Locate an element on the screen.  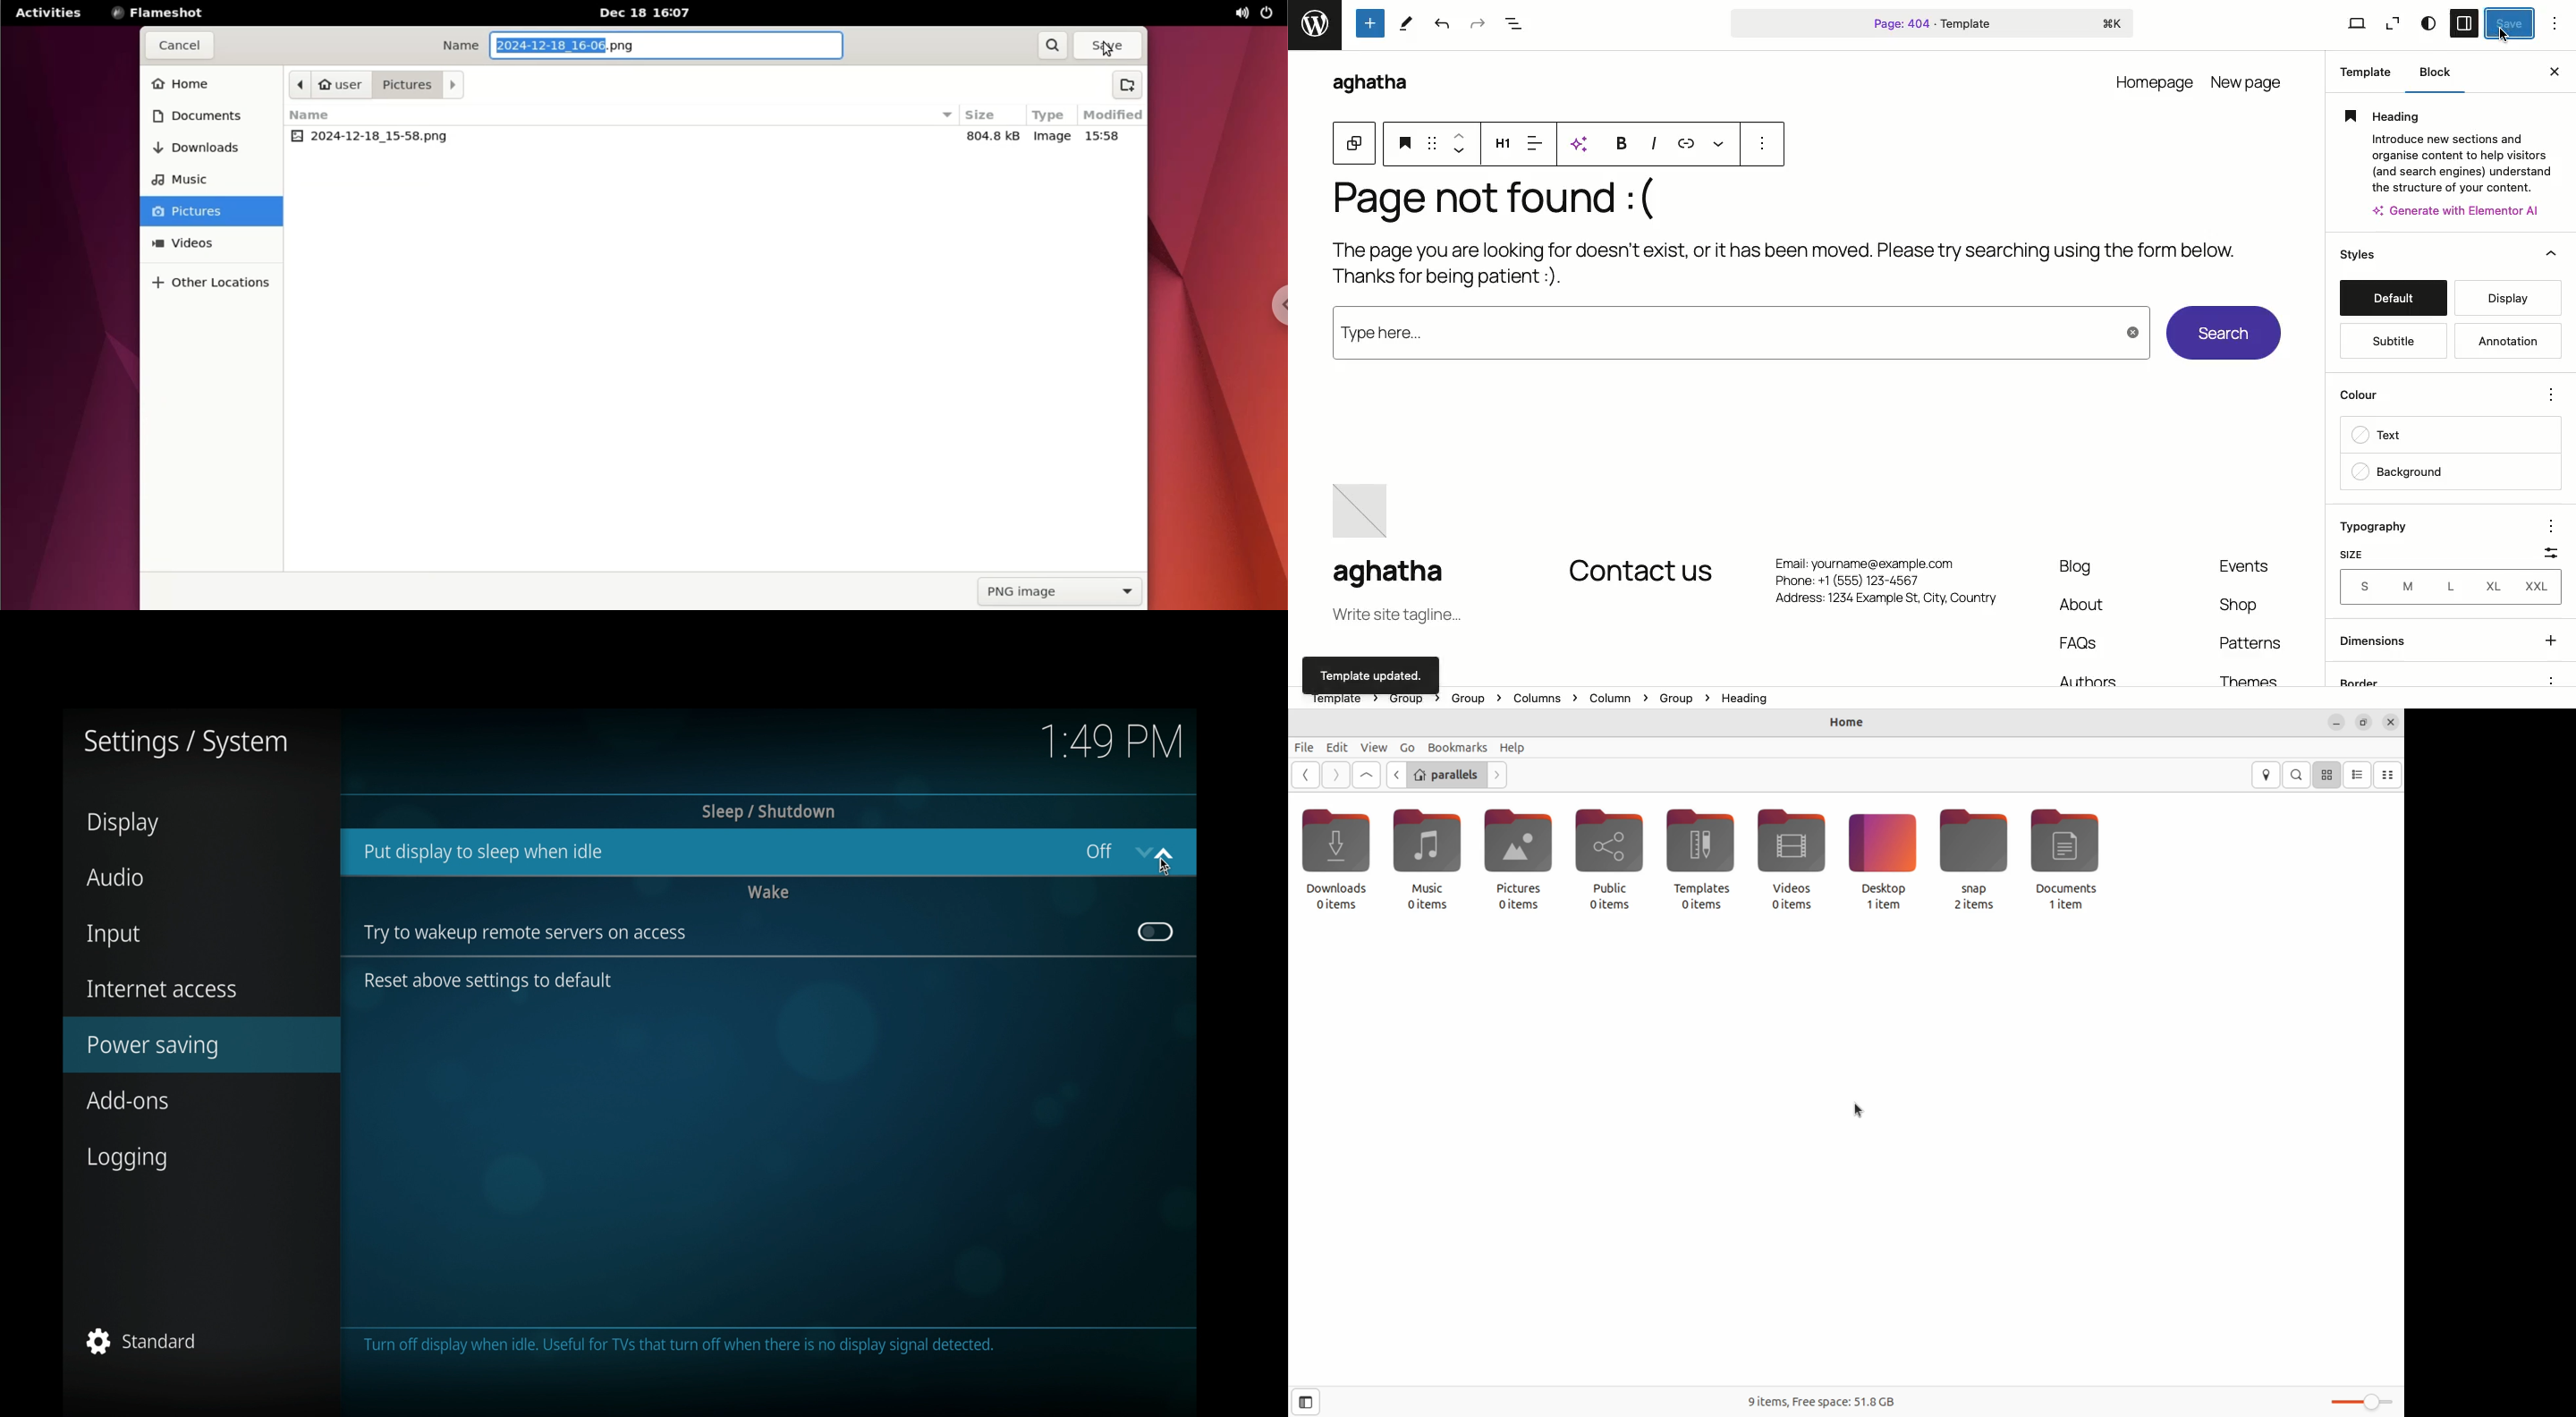
new page is located at coordinates (2250, 81).